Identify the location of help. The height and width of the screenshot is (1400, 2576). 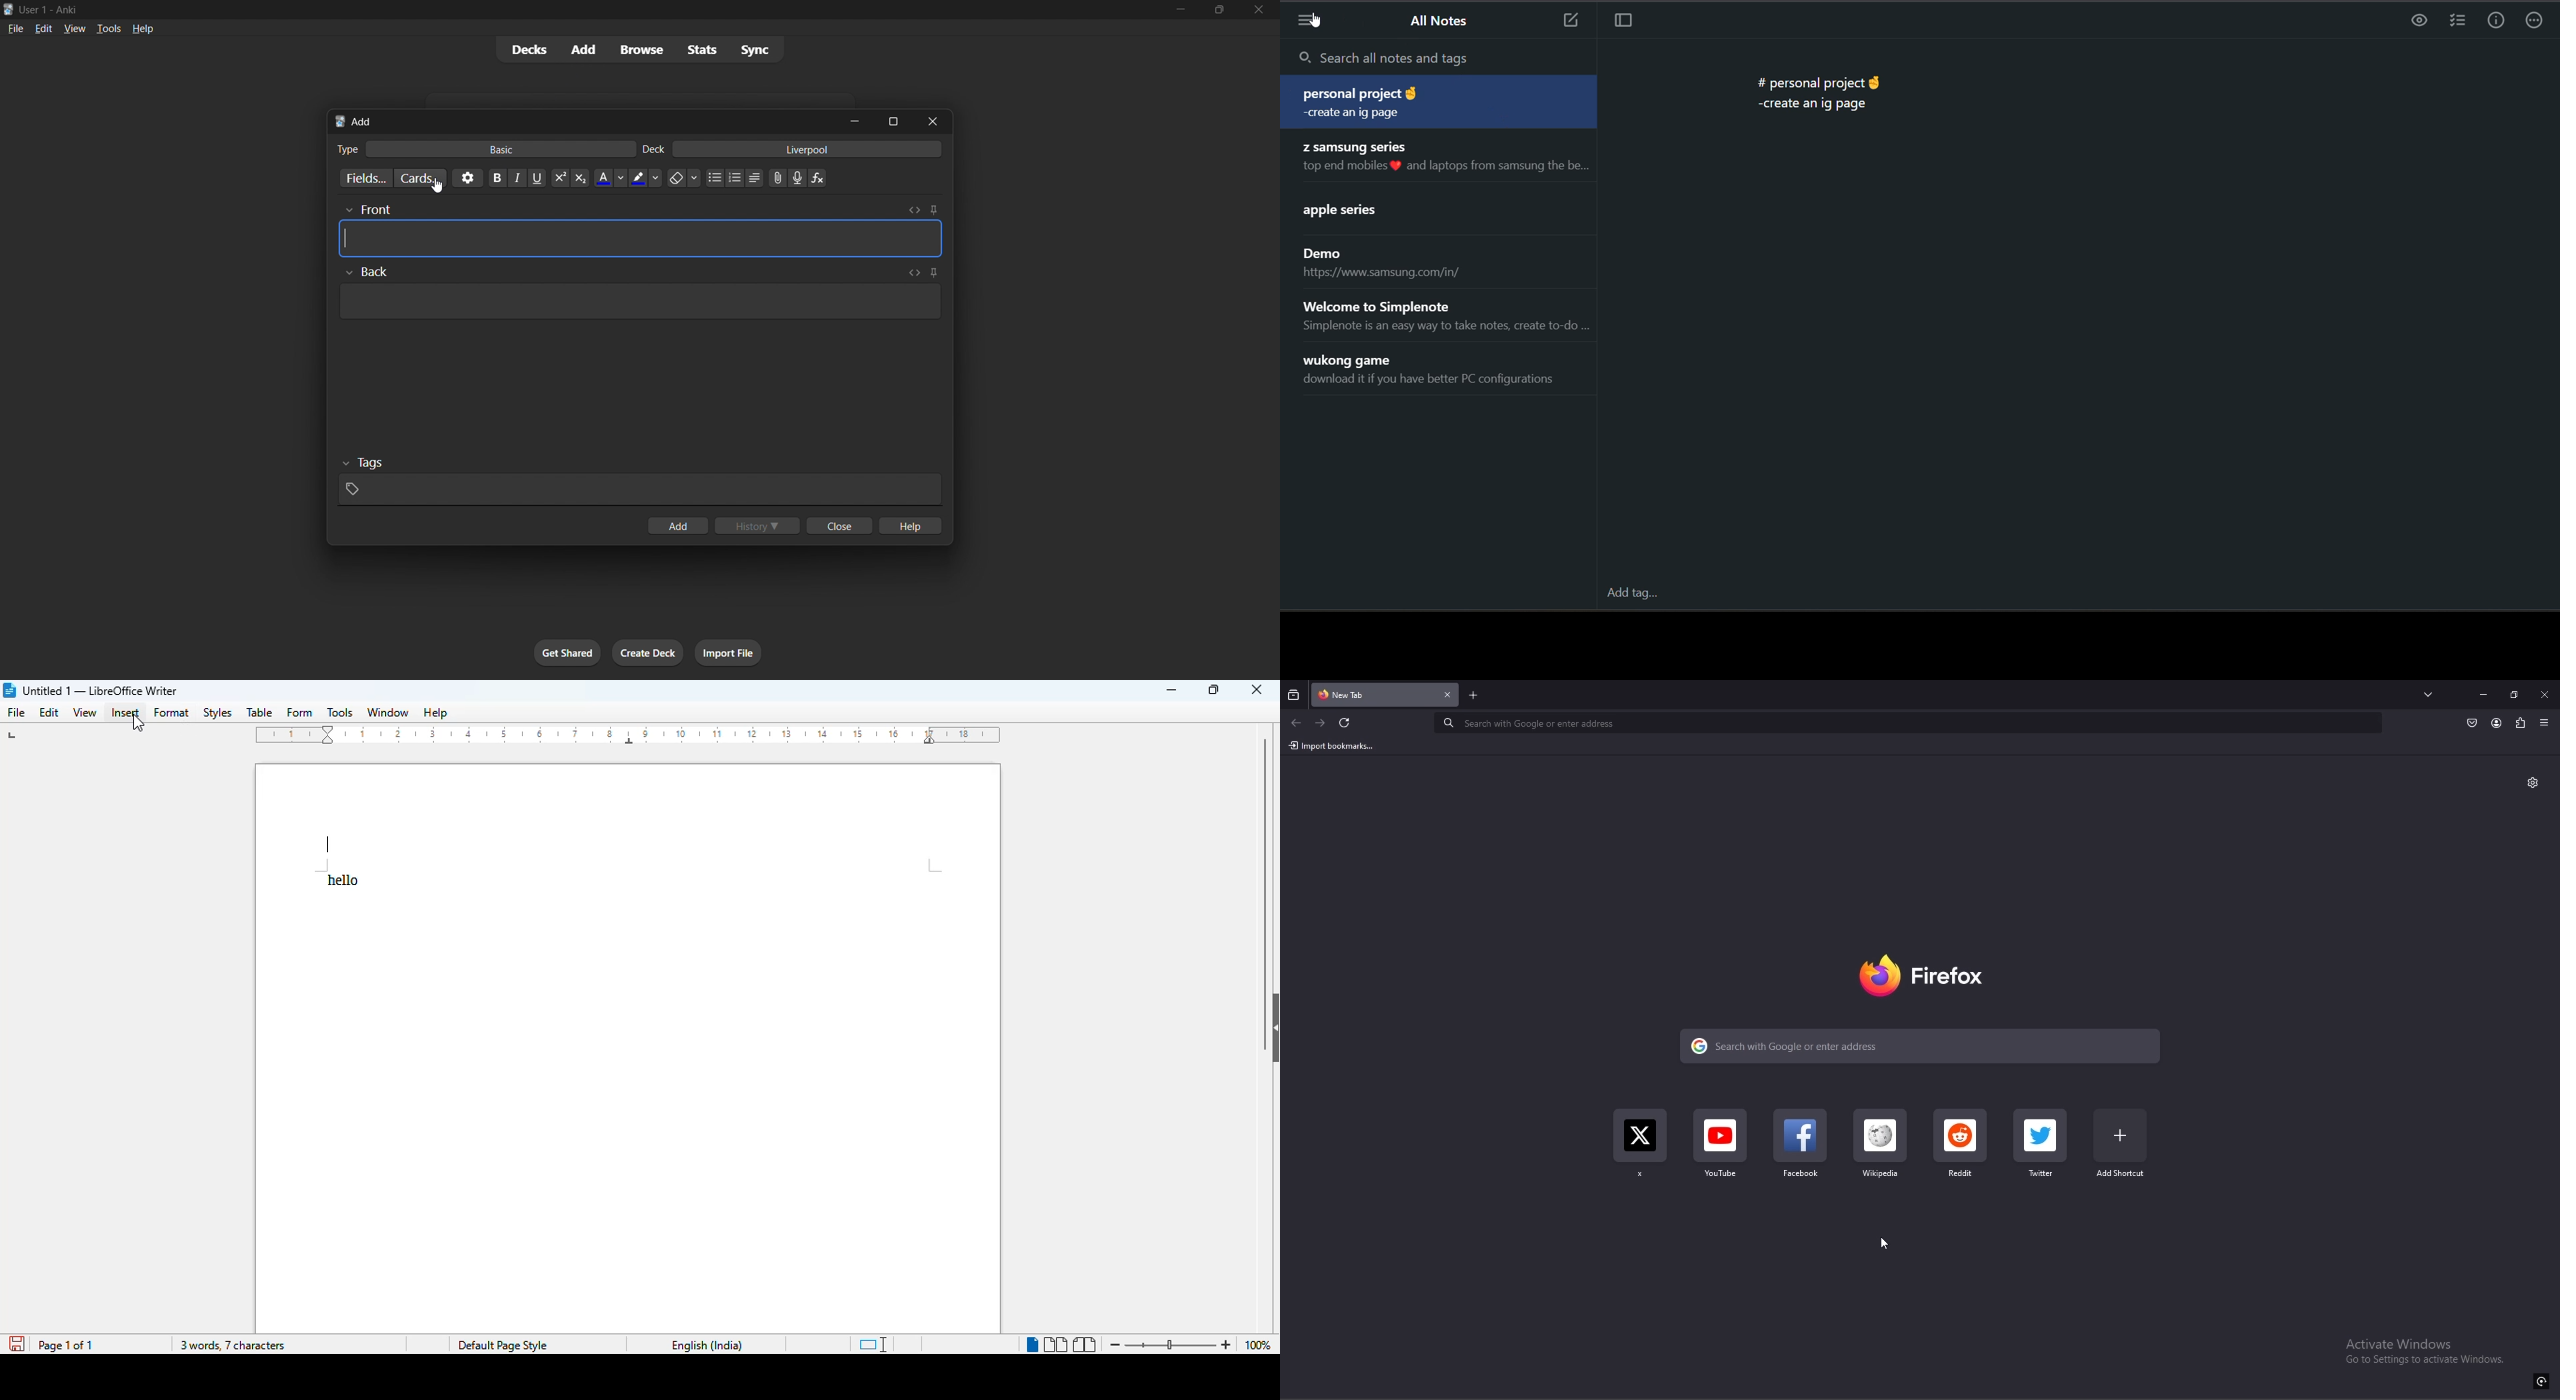
(909, 527).